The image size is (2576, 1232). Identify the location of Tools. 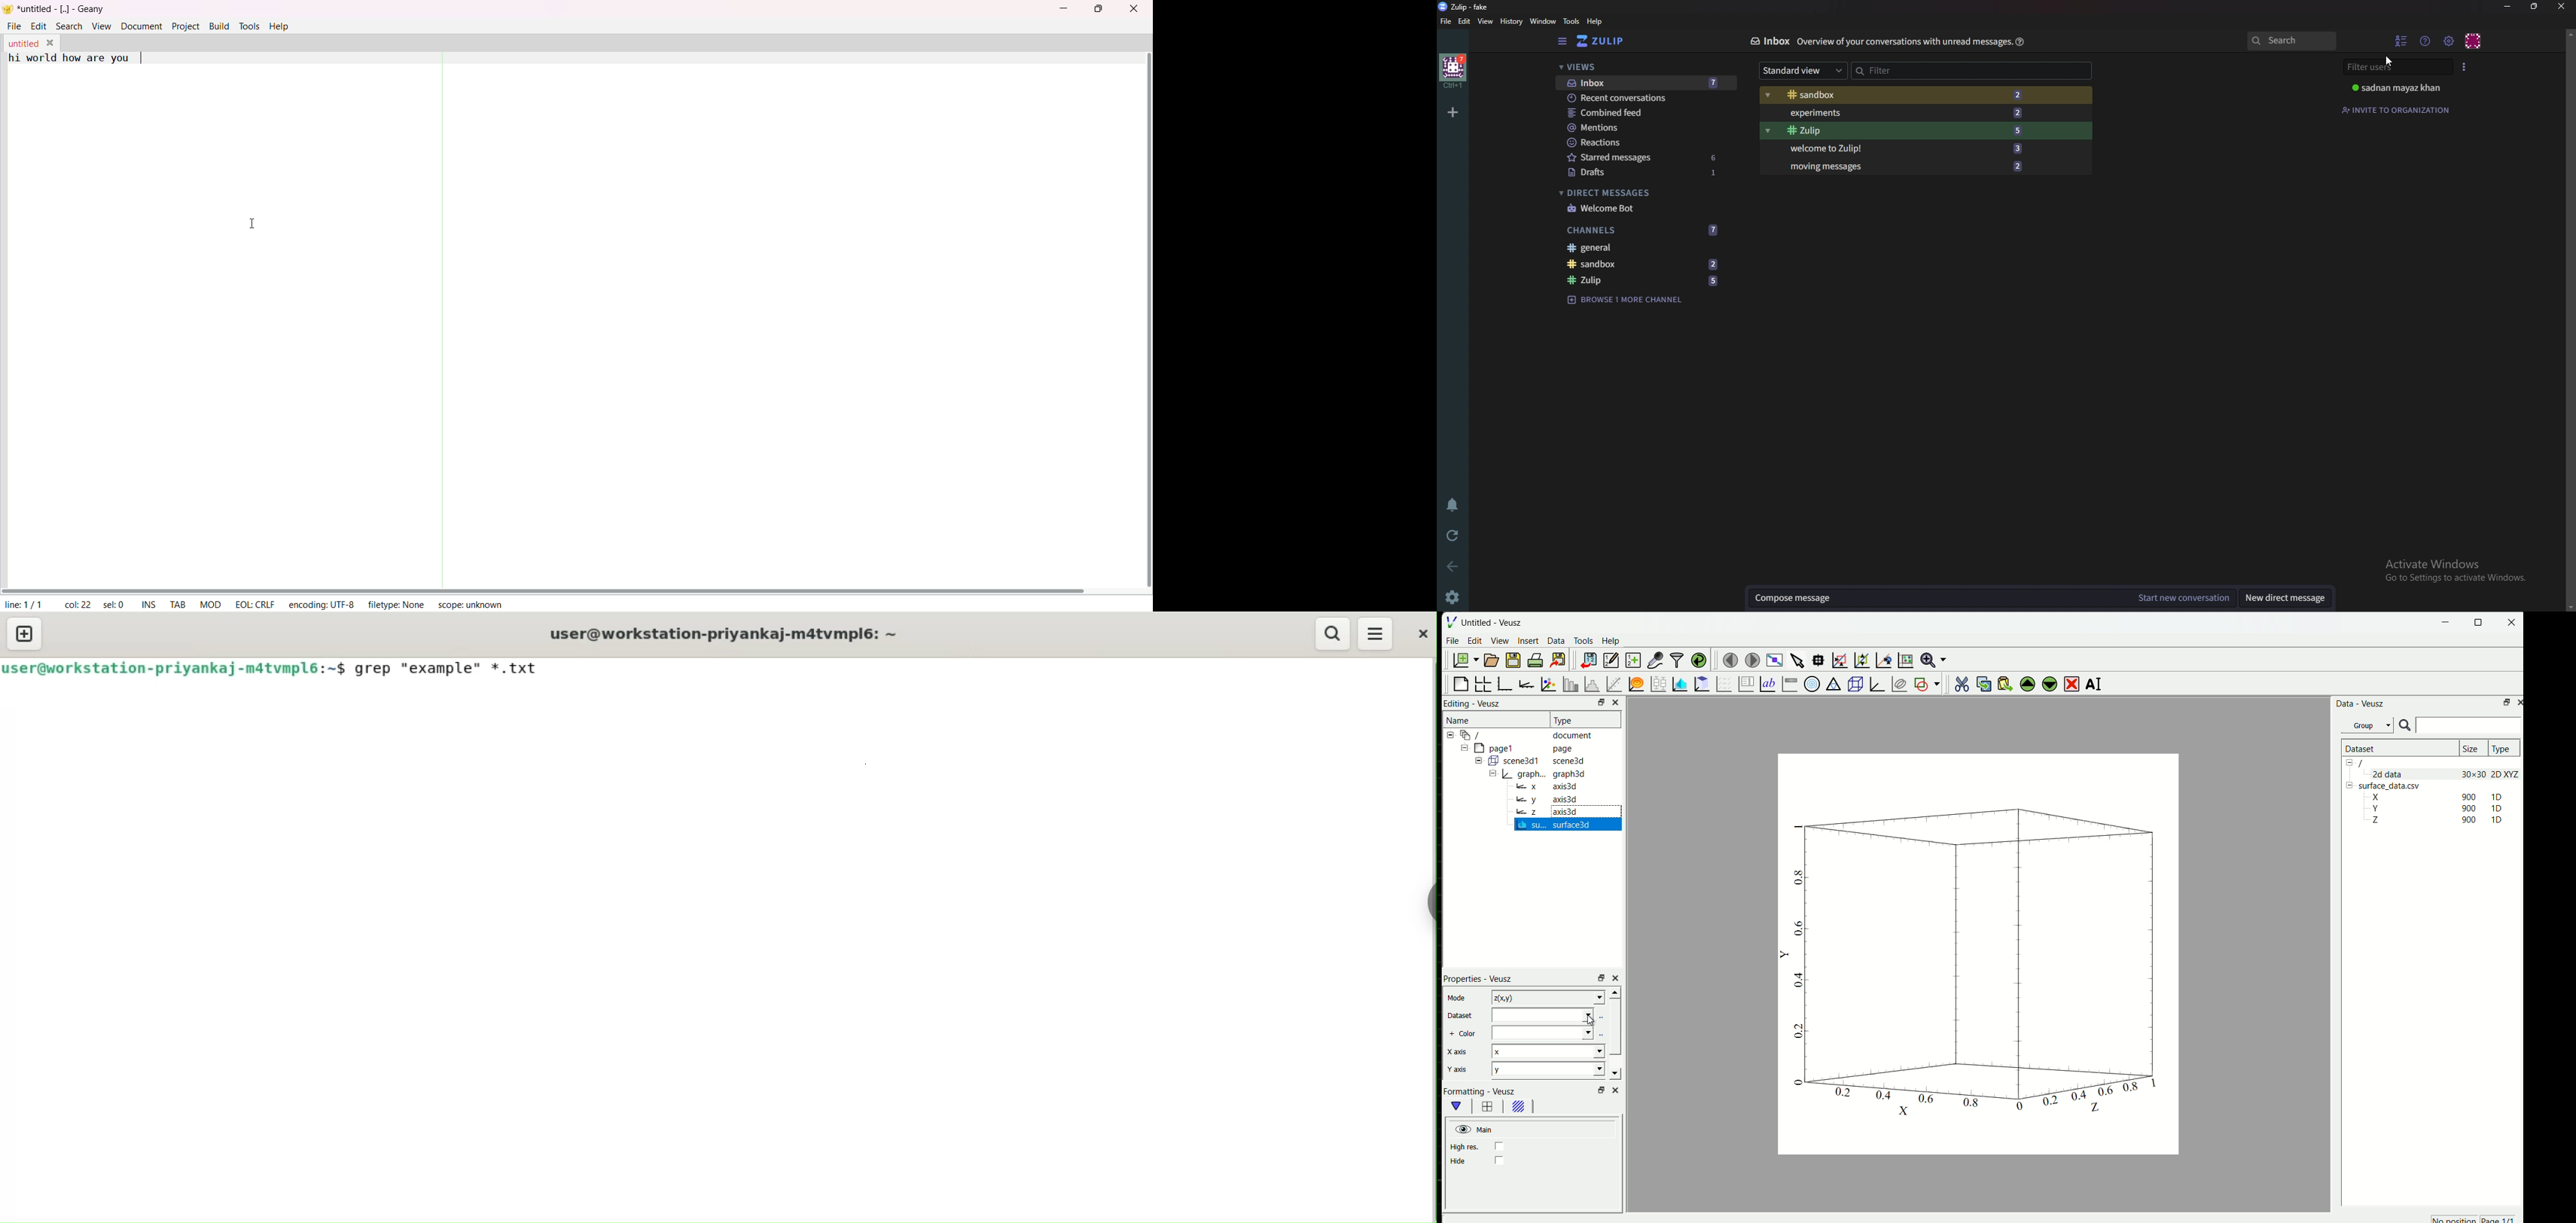
(1584, 641).